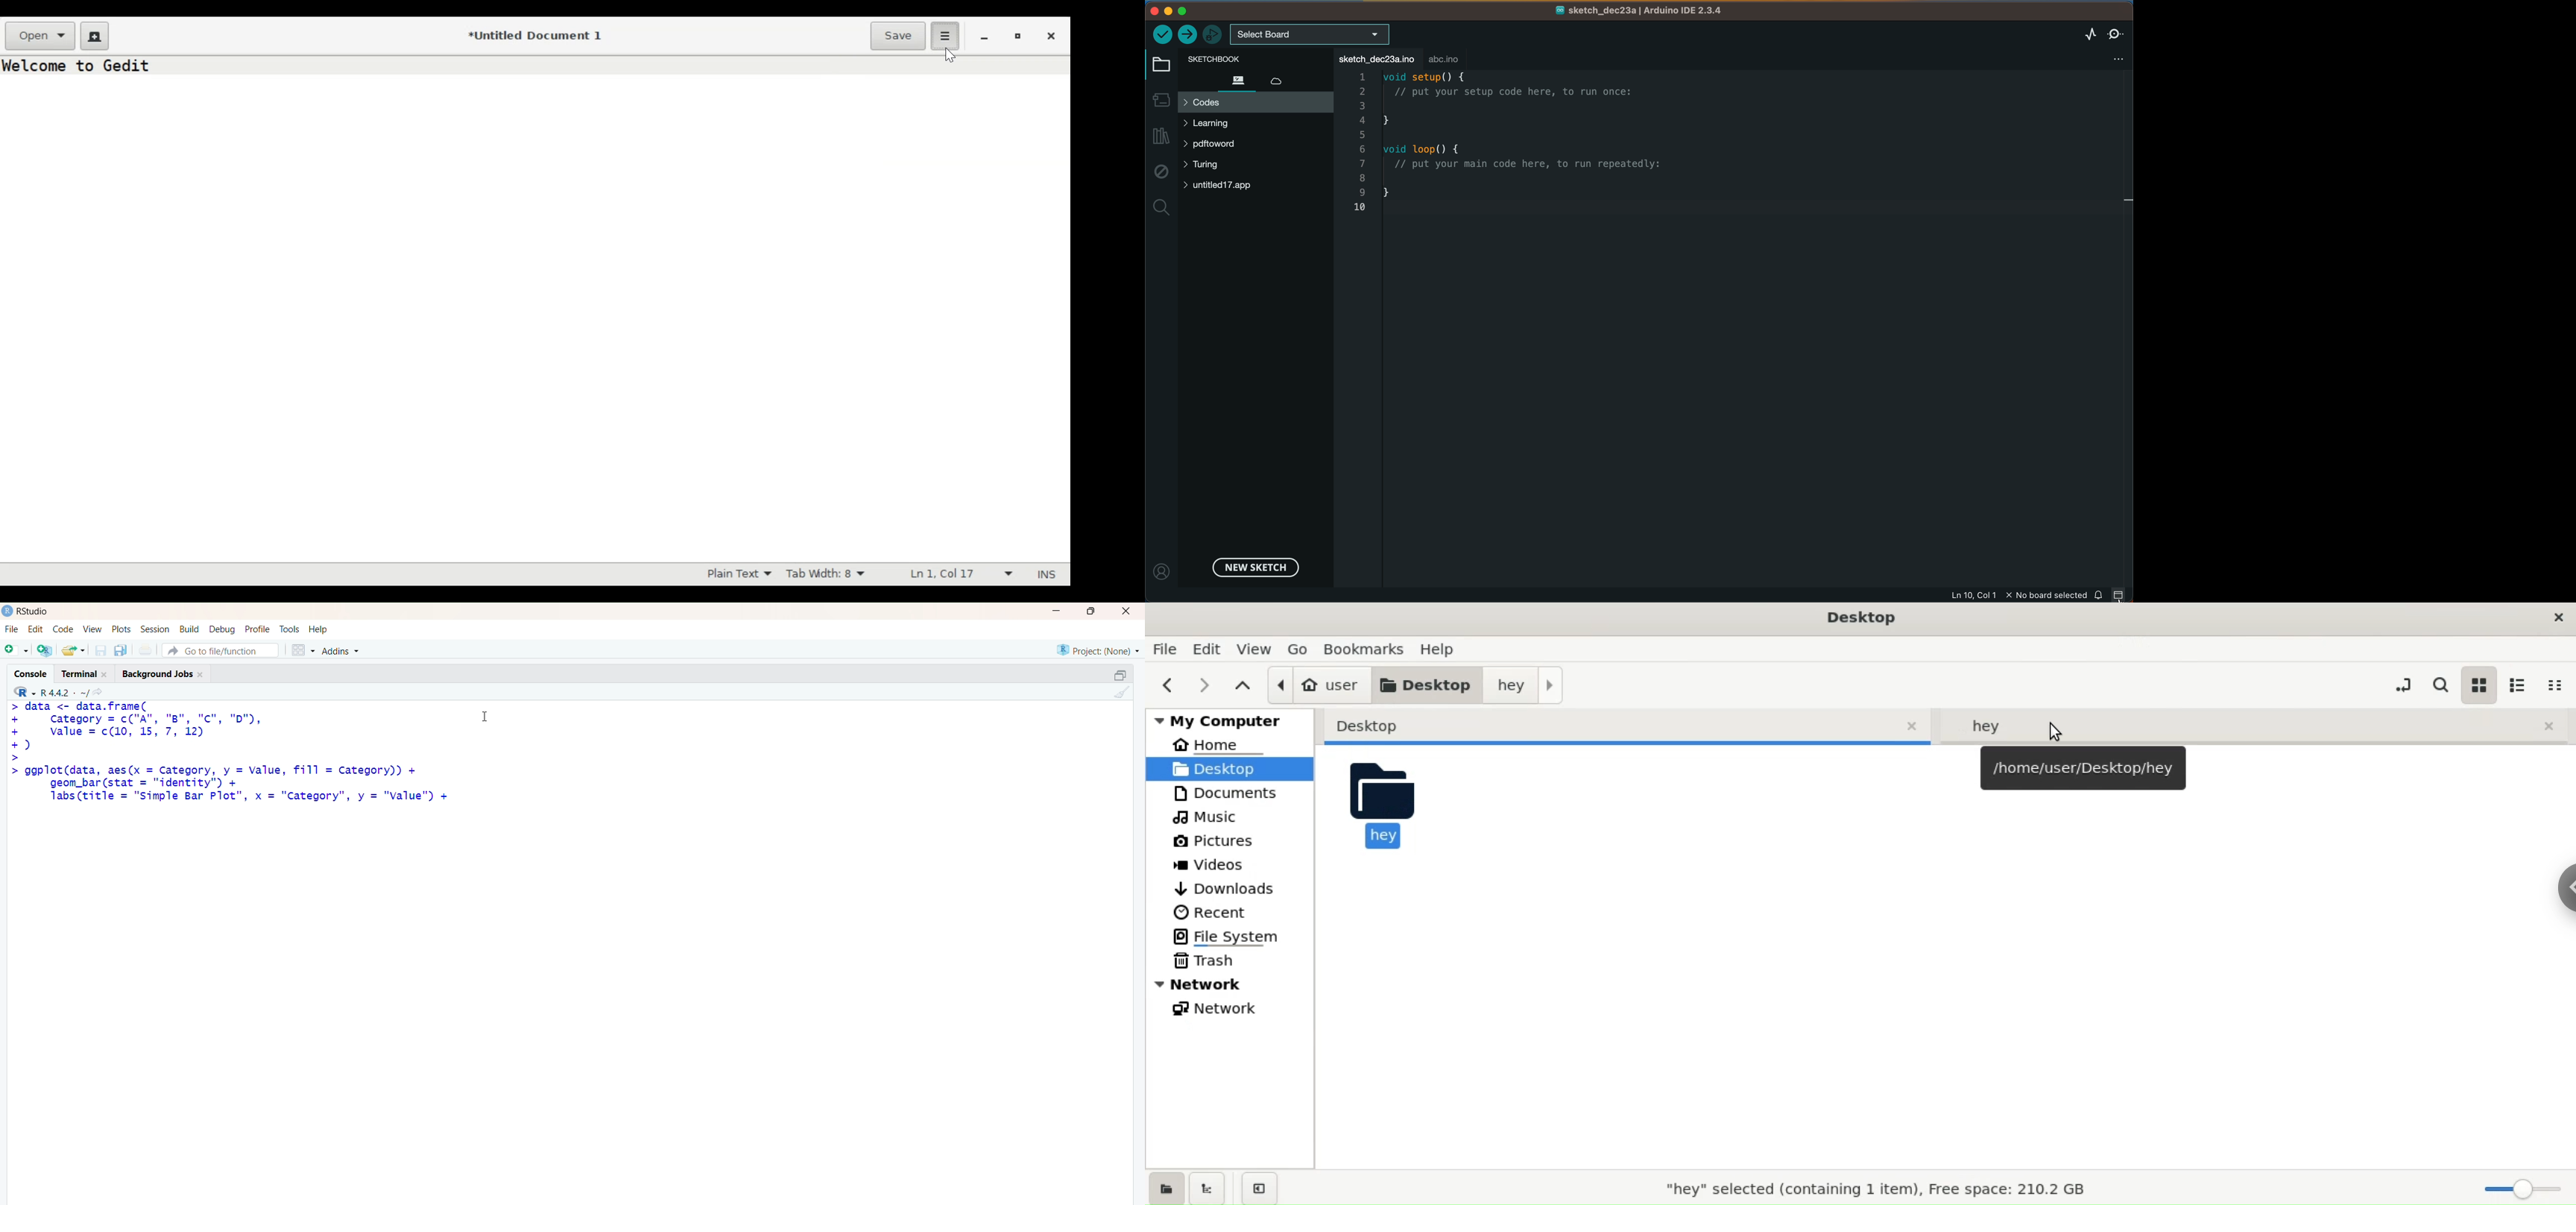  What do you see at coordinates (220, 650) in the screenshot?
I see `# Go to file/function` at bounding box center [220, 650].